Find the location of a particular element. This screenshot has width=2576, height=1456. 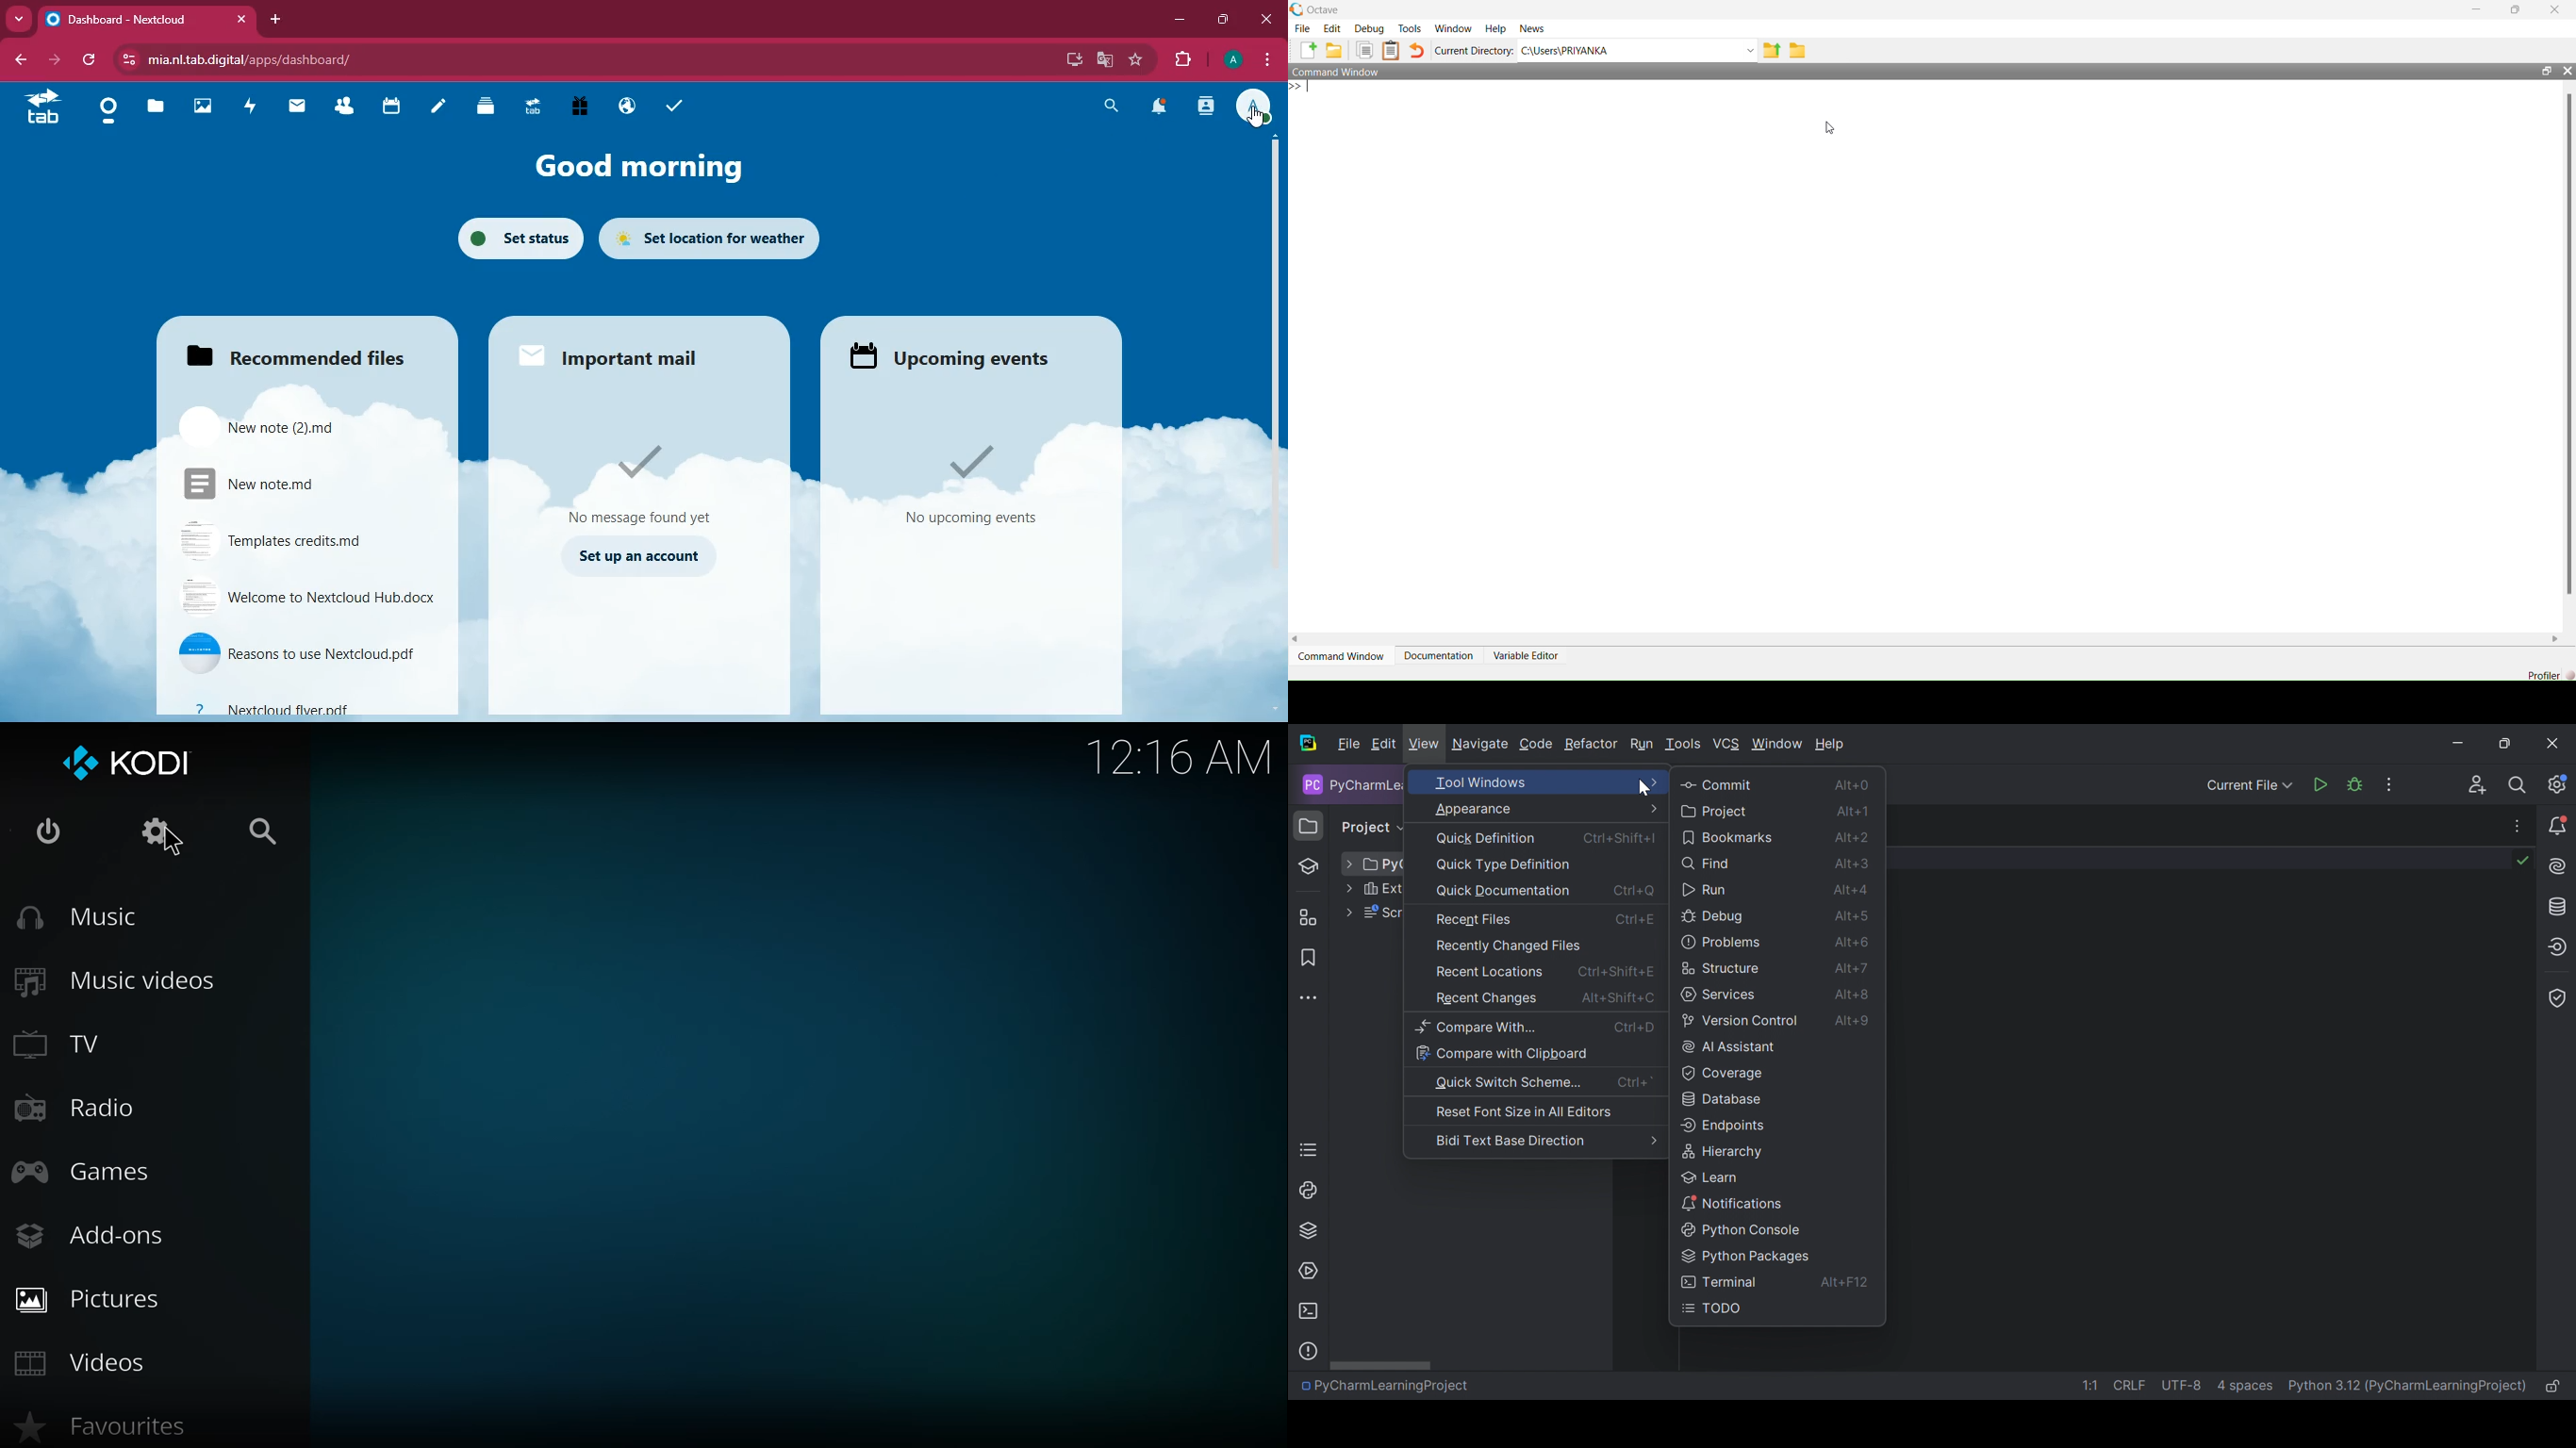

message is located at coordinates (644, 480).